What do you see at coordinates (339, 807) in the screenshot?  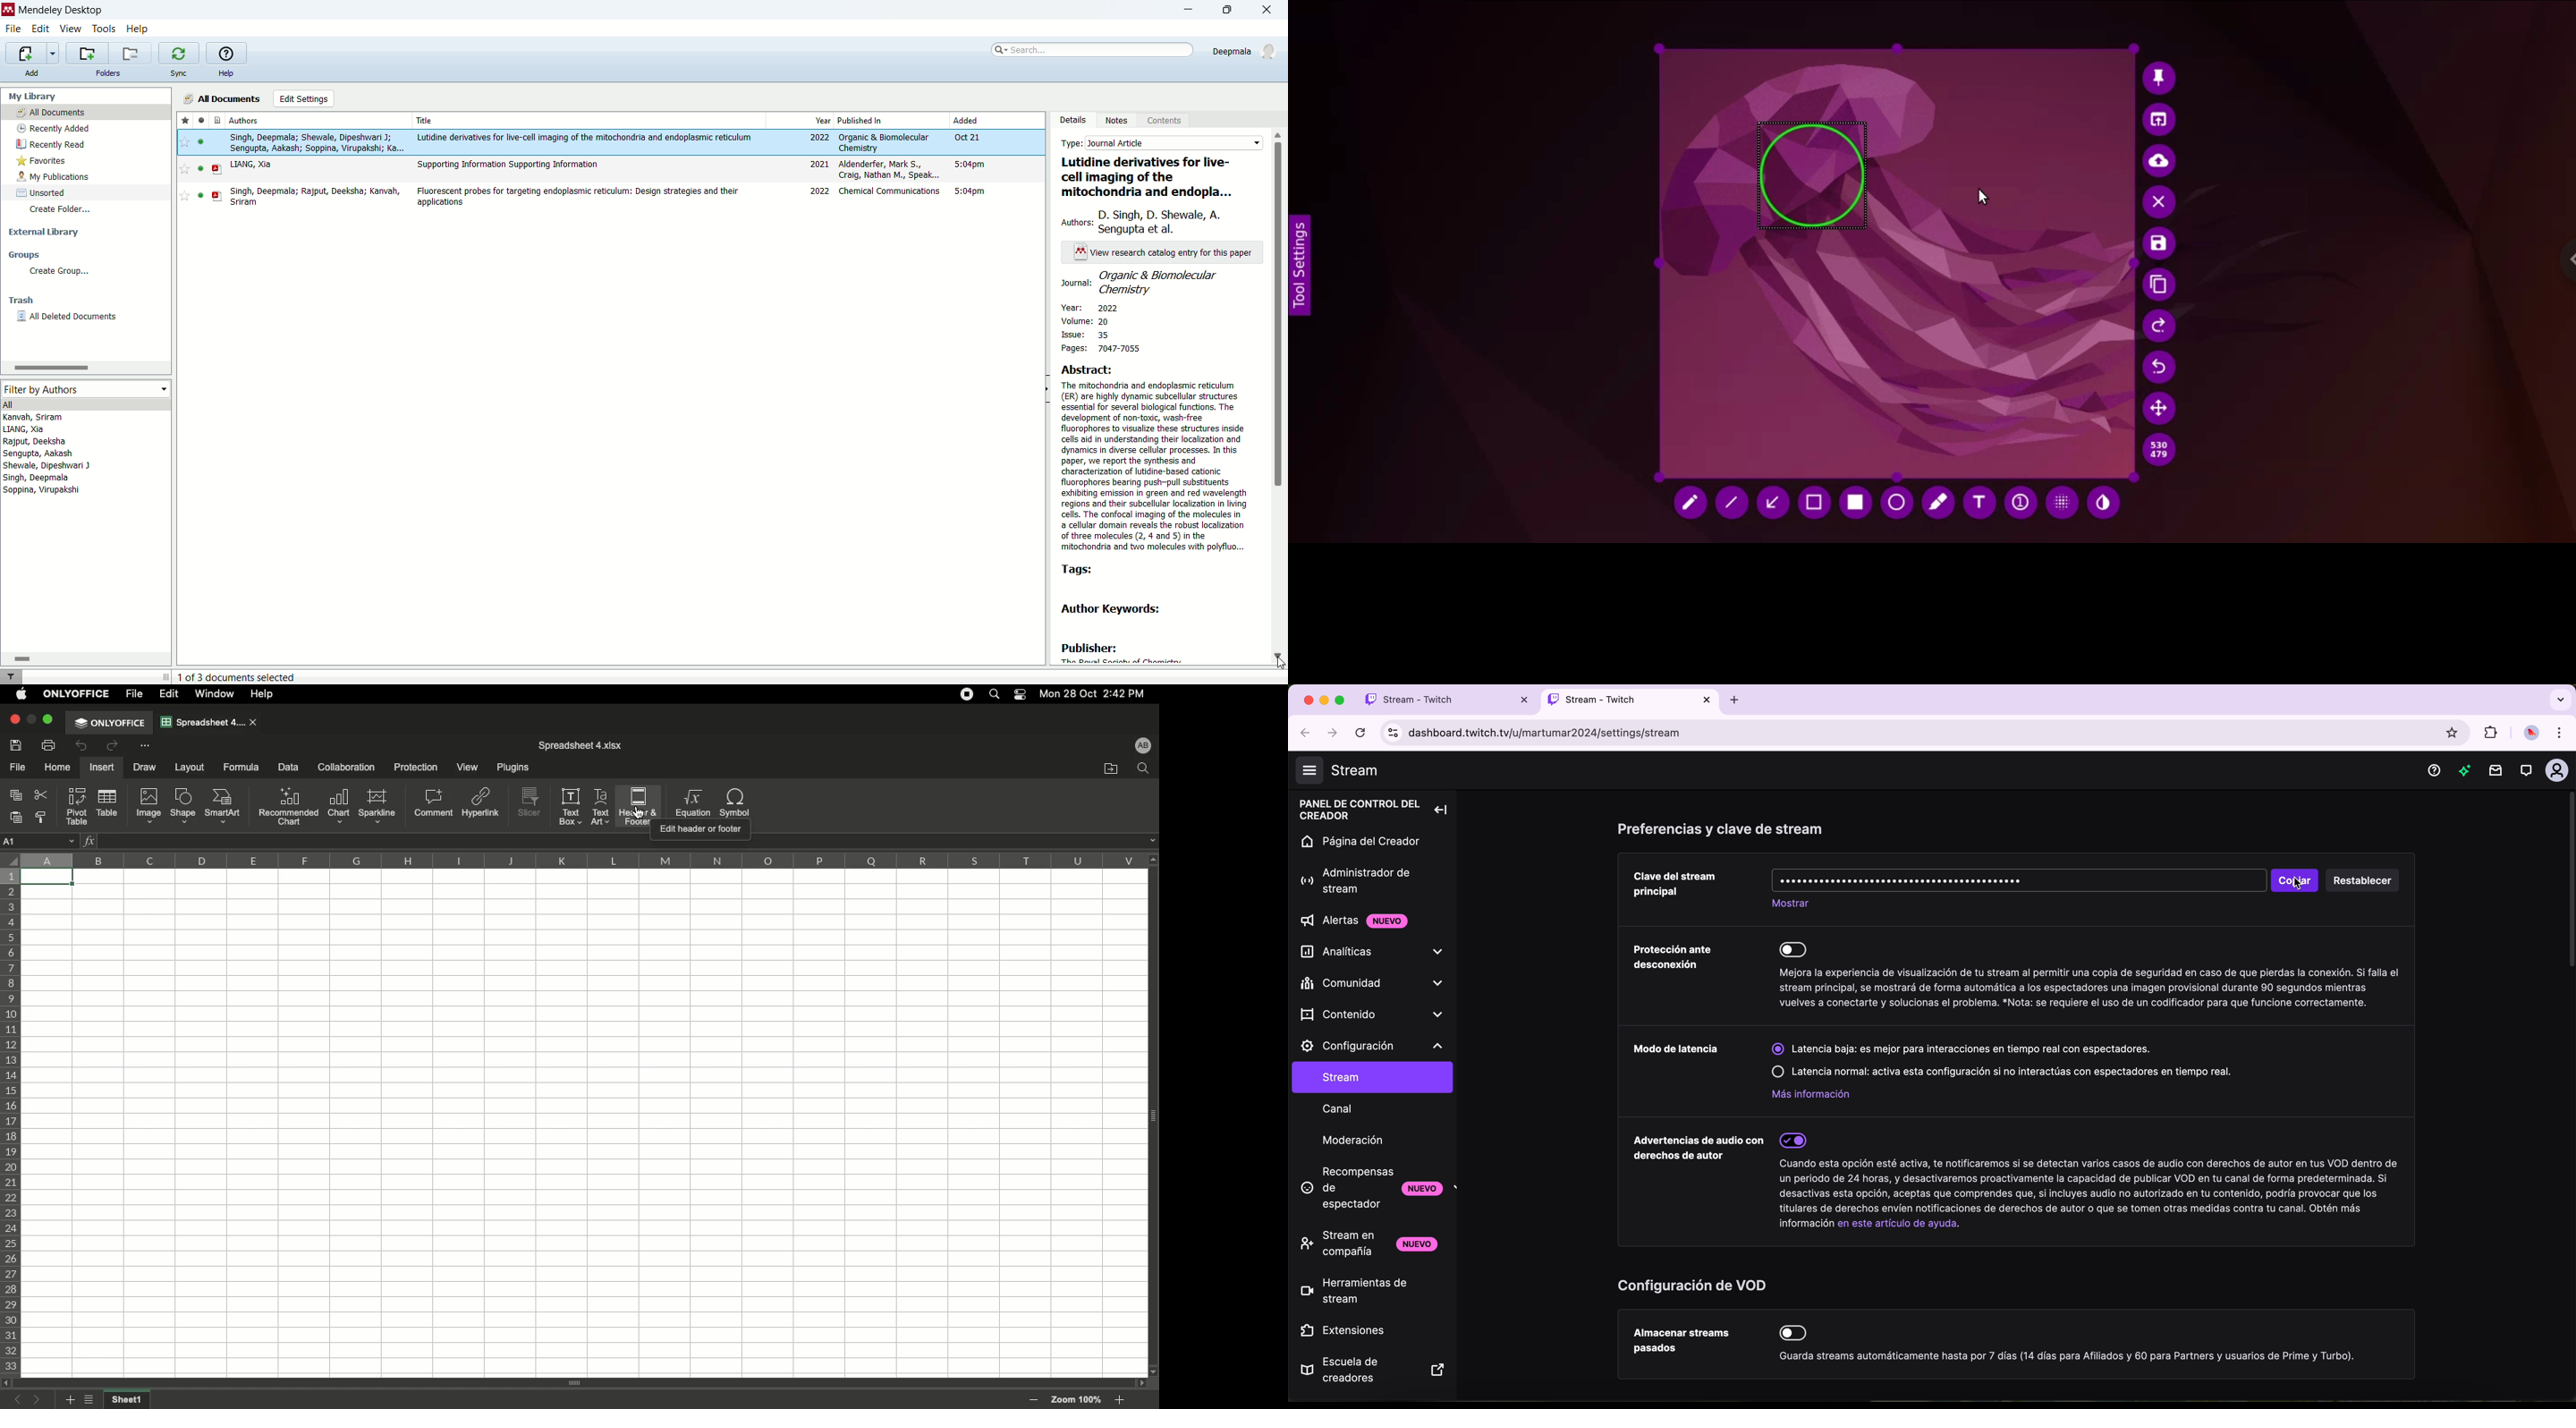 I see `Chart` at bounding box center [339, 807].